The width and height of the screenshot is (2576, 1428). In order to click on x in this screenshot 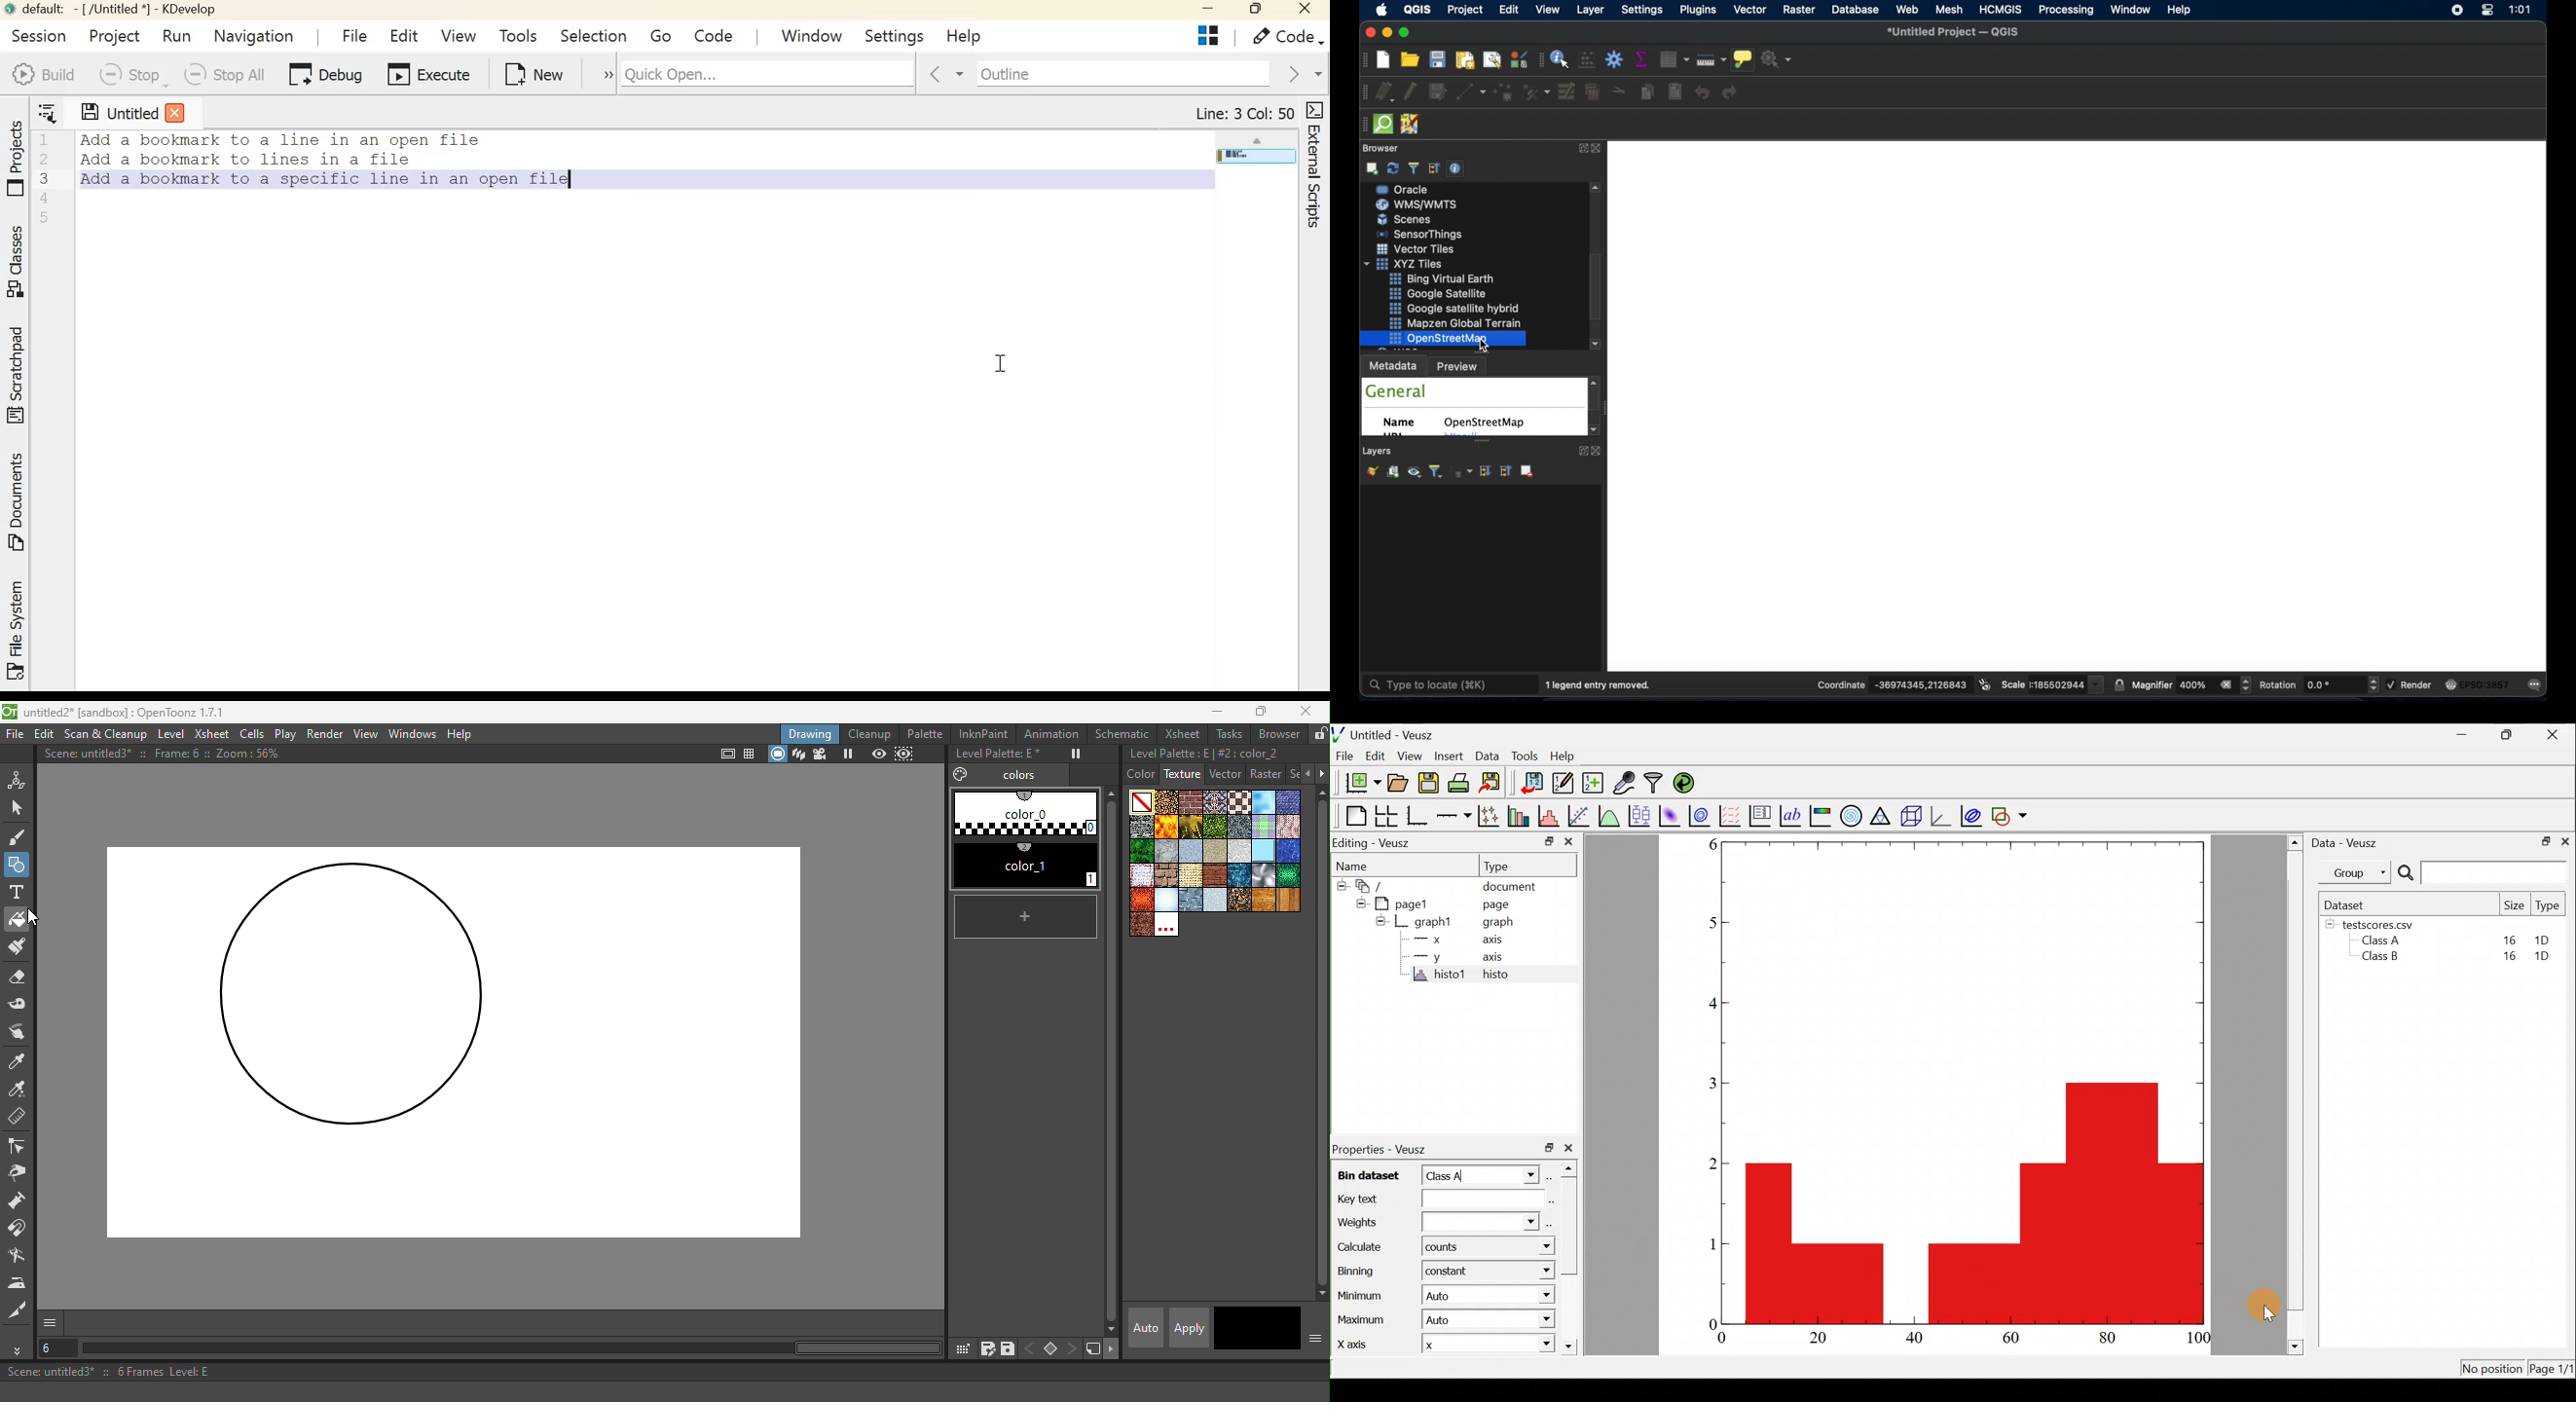, I will do `click(1427, 941)`.